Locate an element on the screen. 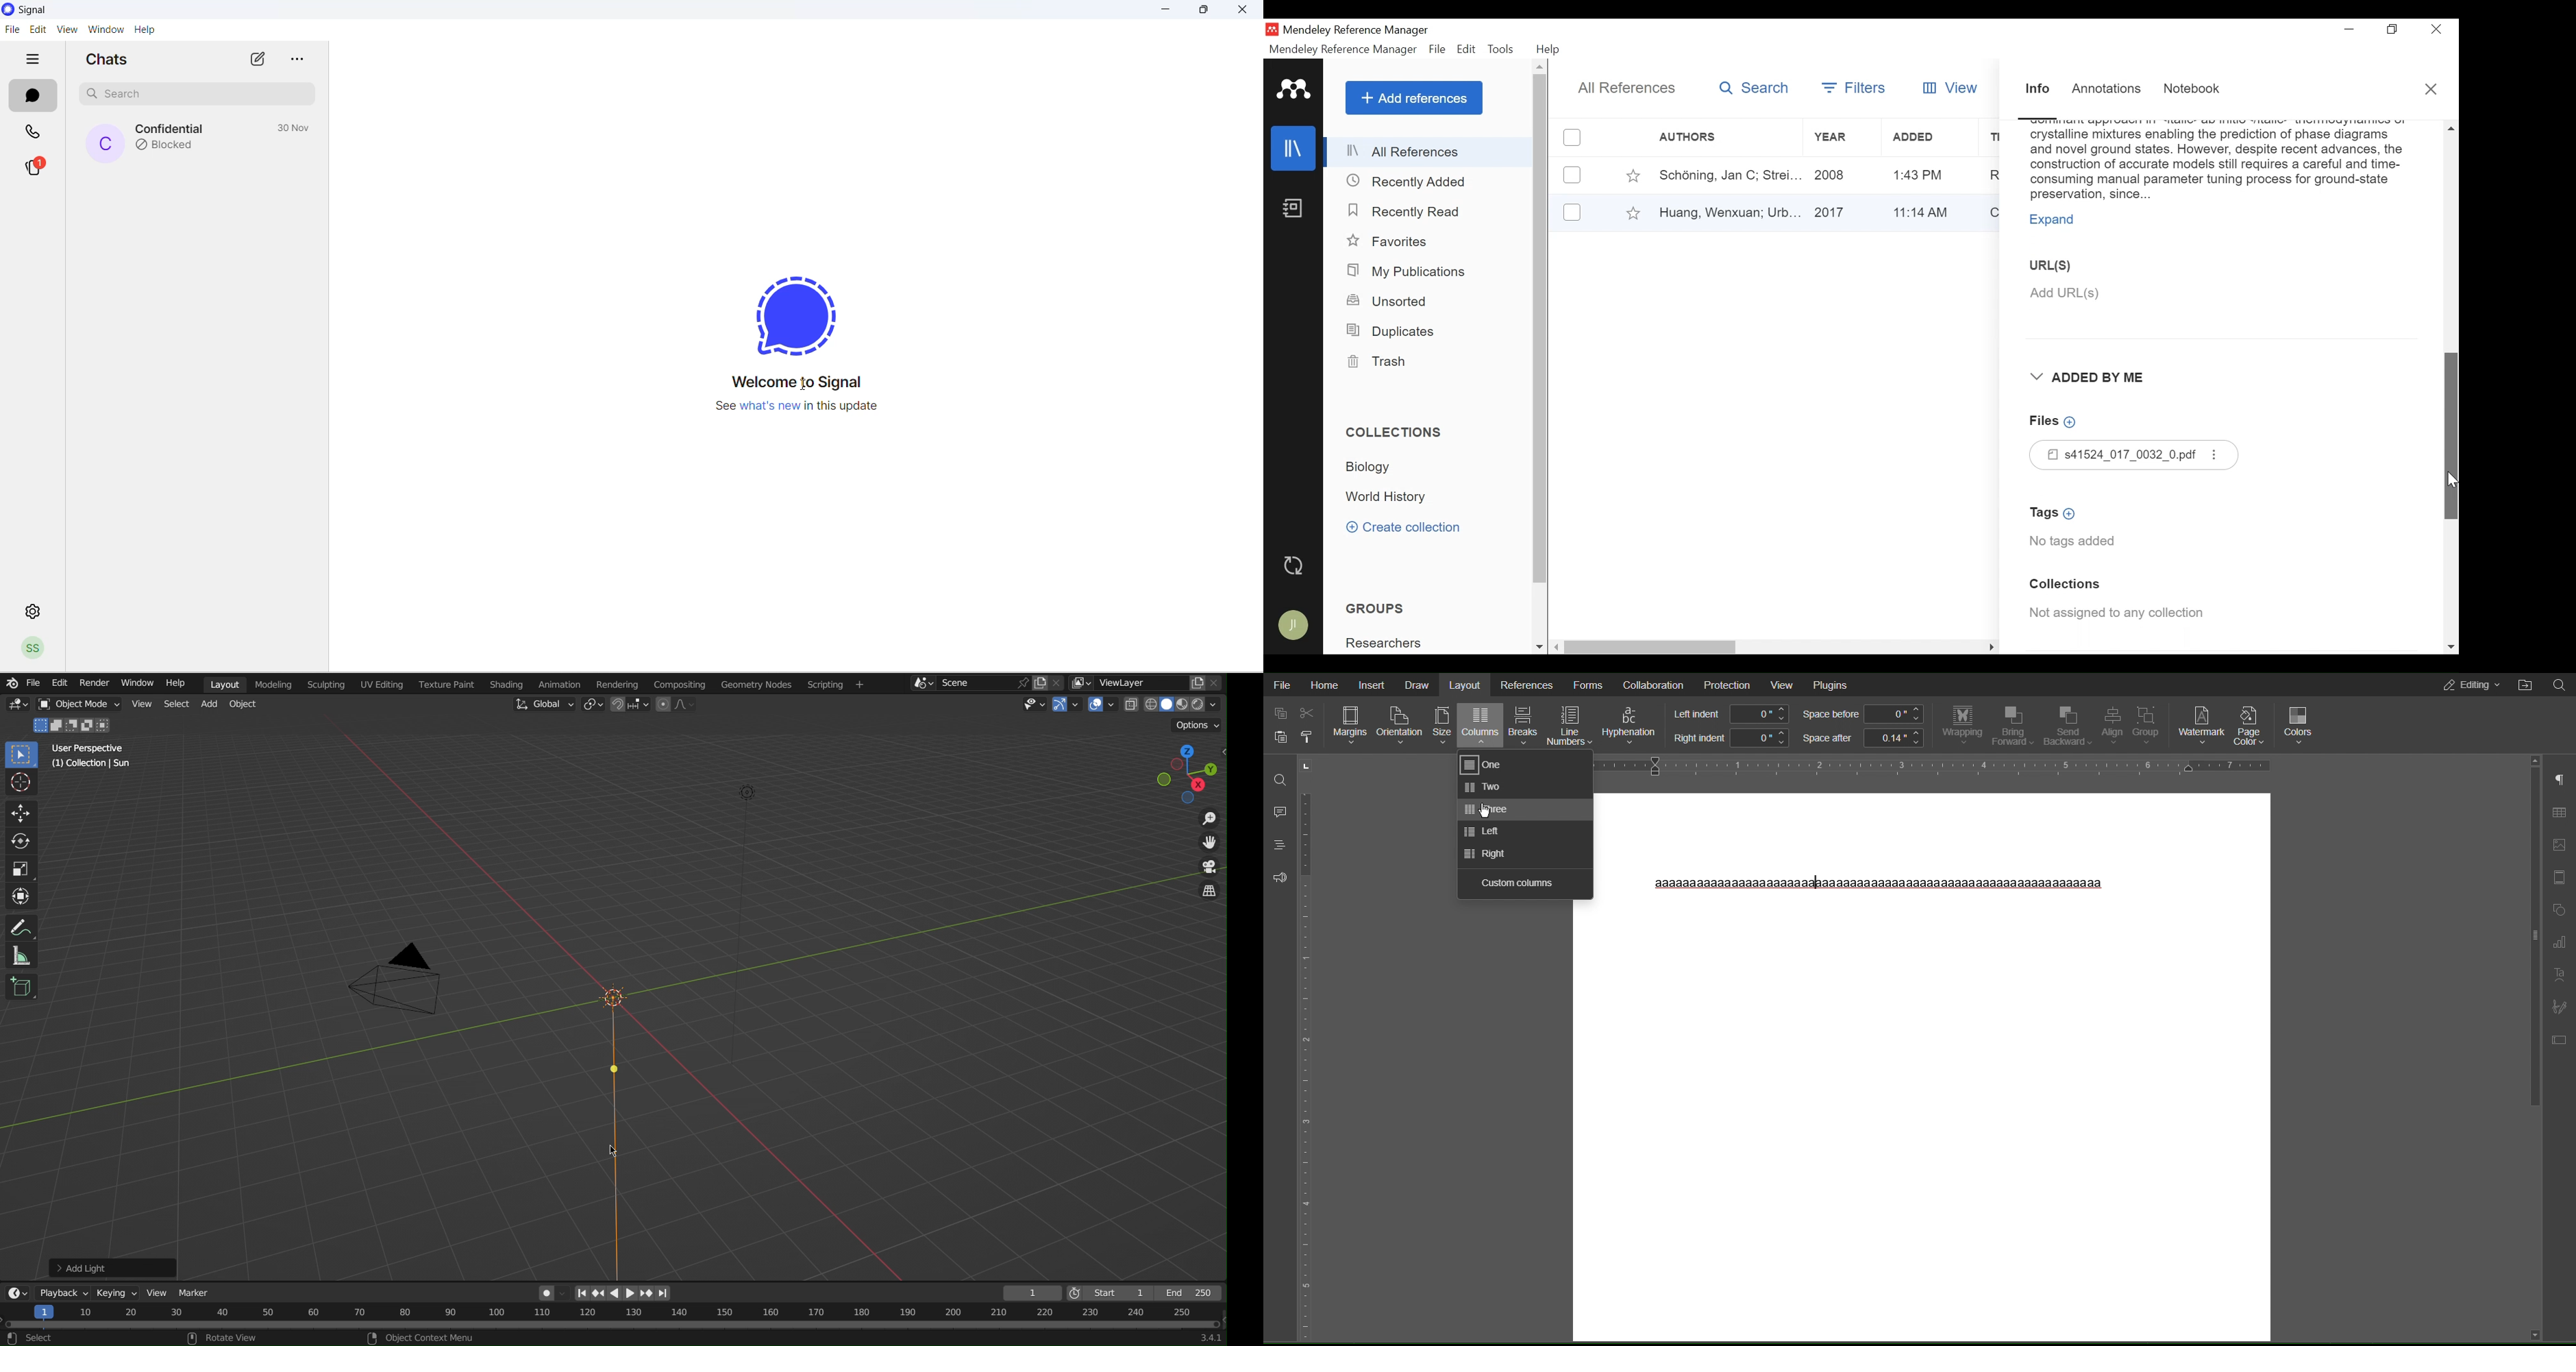  chats is located at coordinates (34, 95).